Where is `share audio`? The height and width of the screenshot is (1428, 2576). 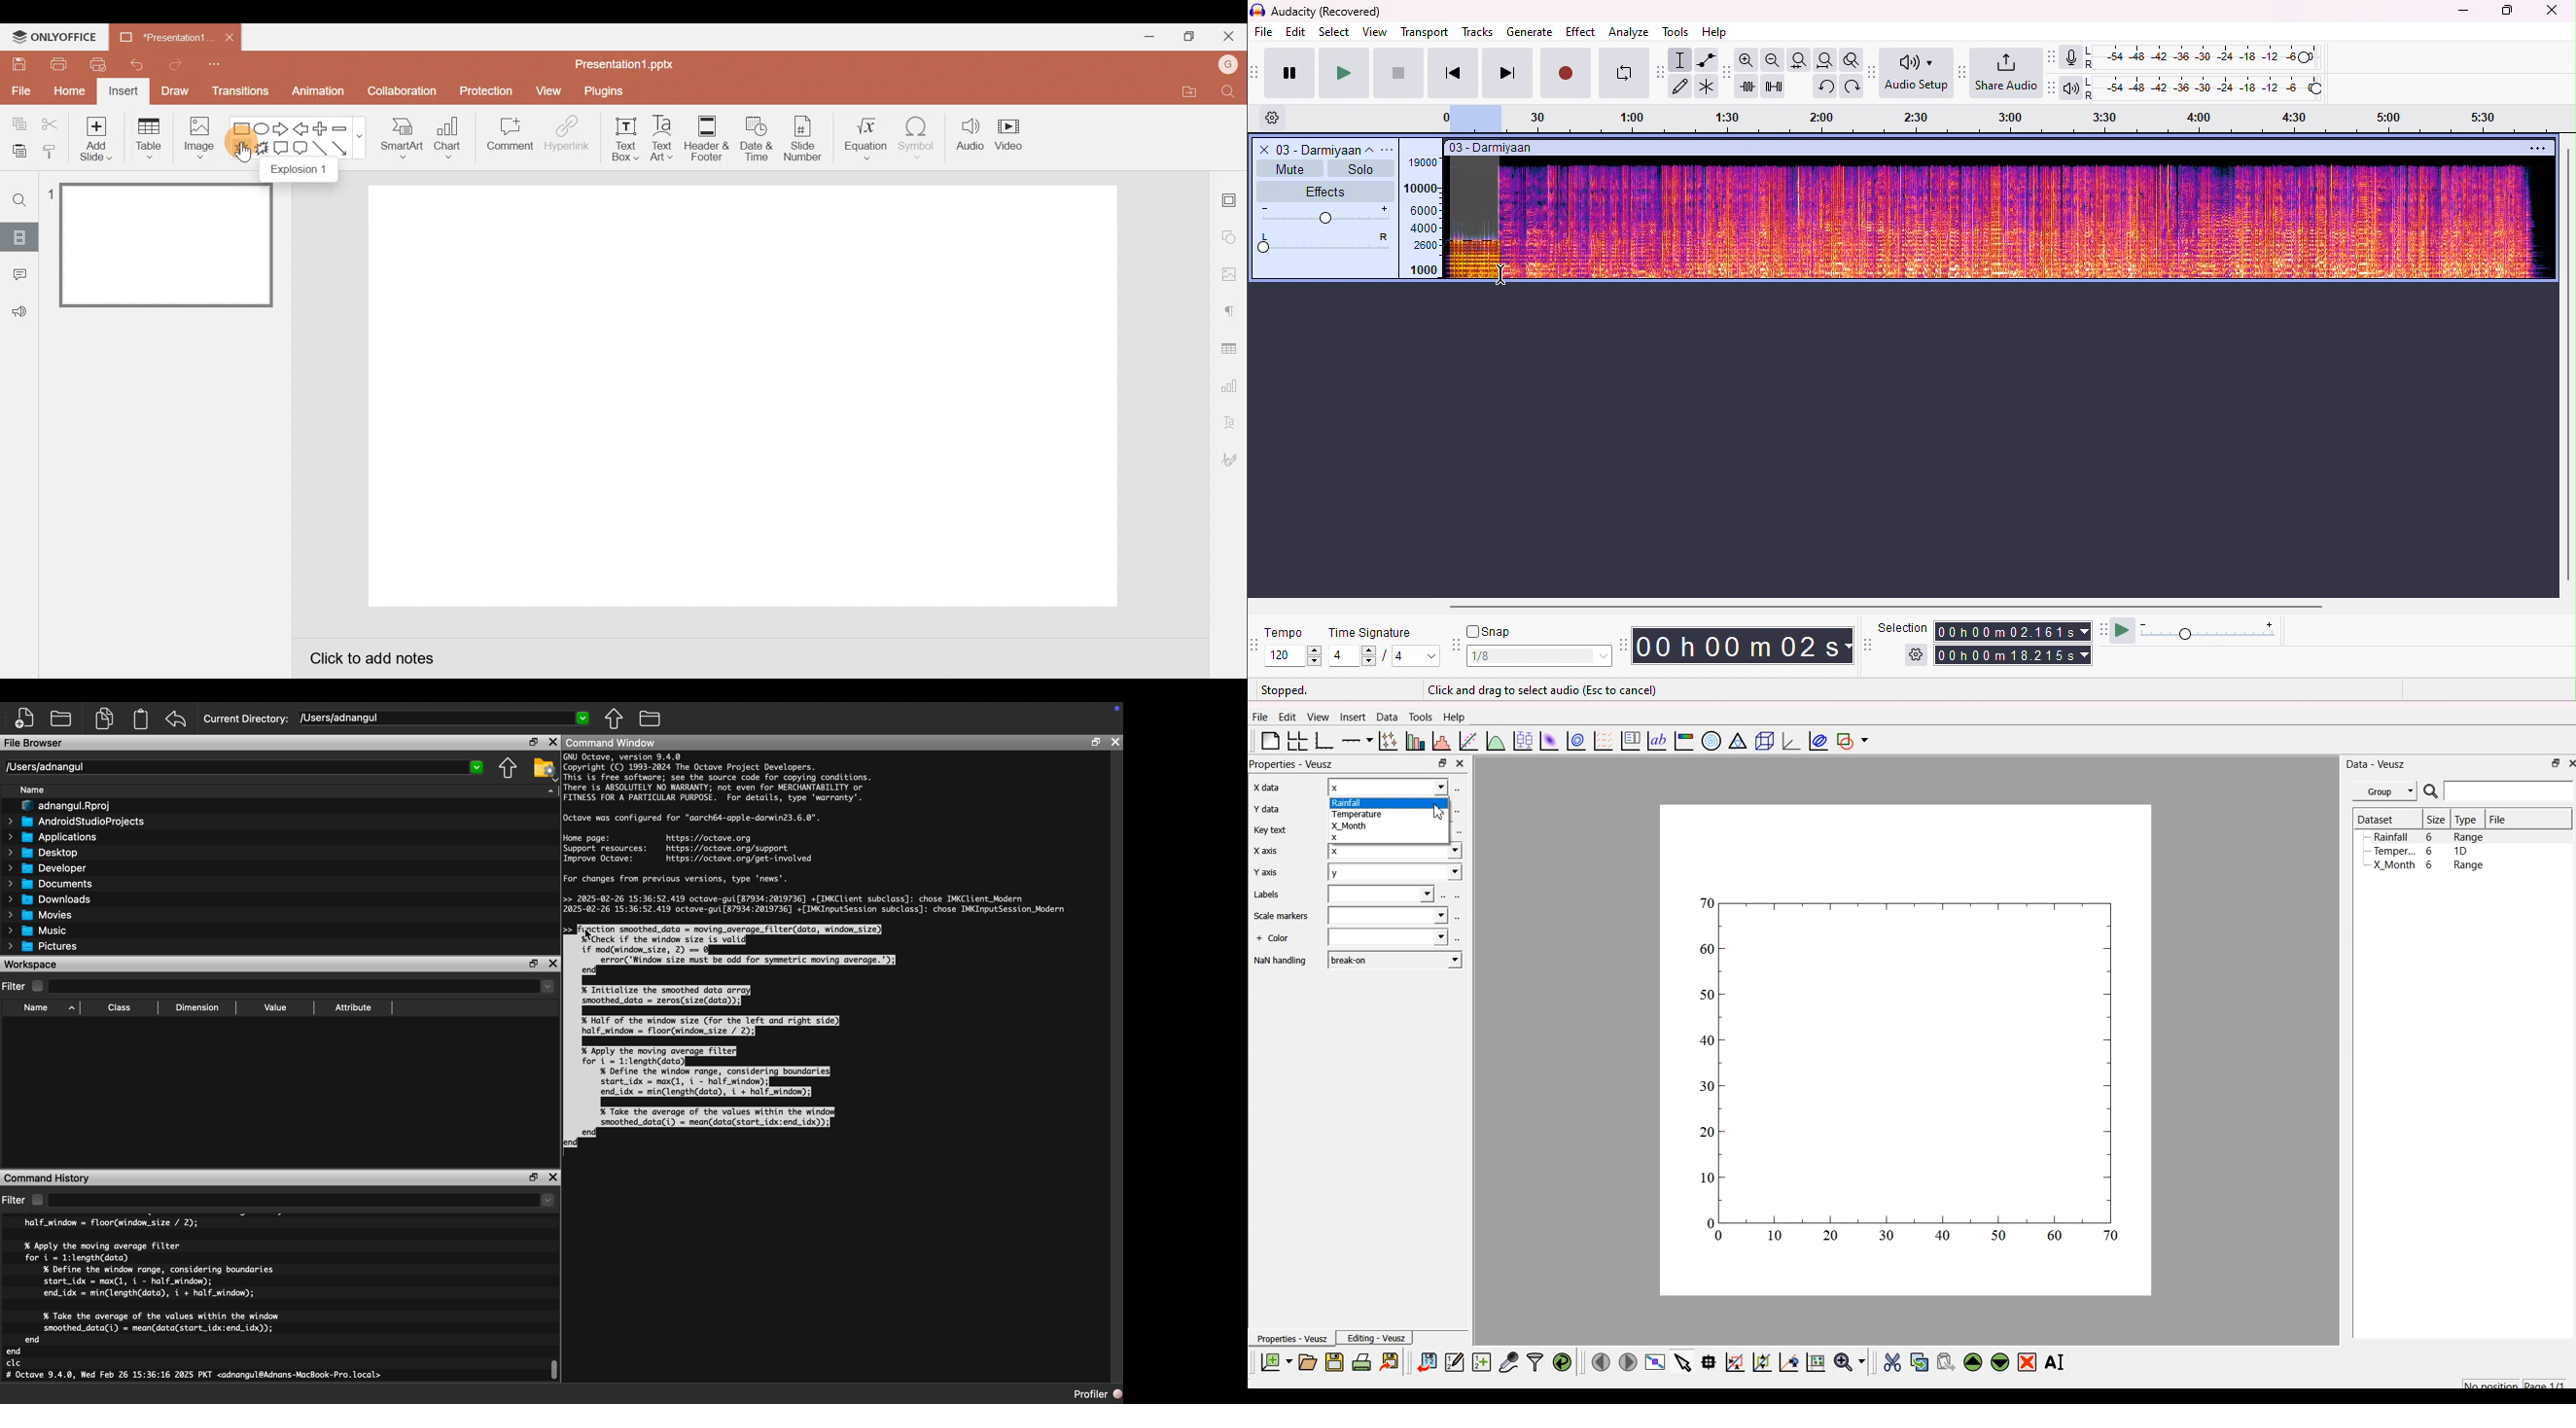 share audio is located at coordinates (2005, 73).